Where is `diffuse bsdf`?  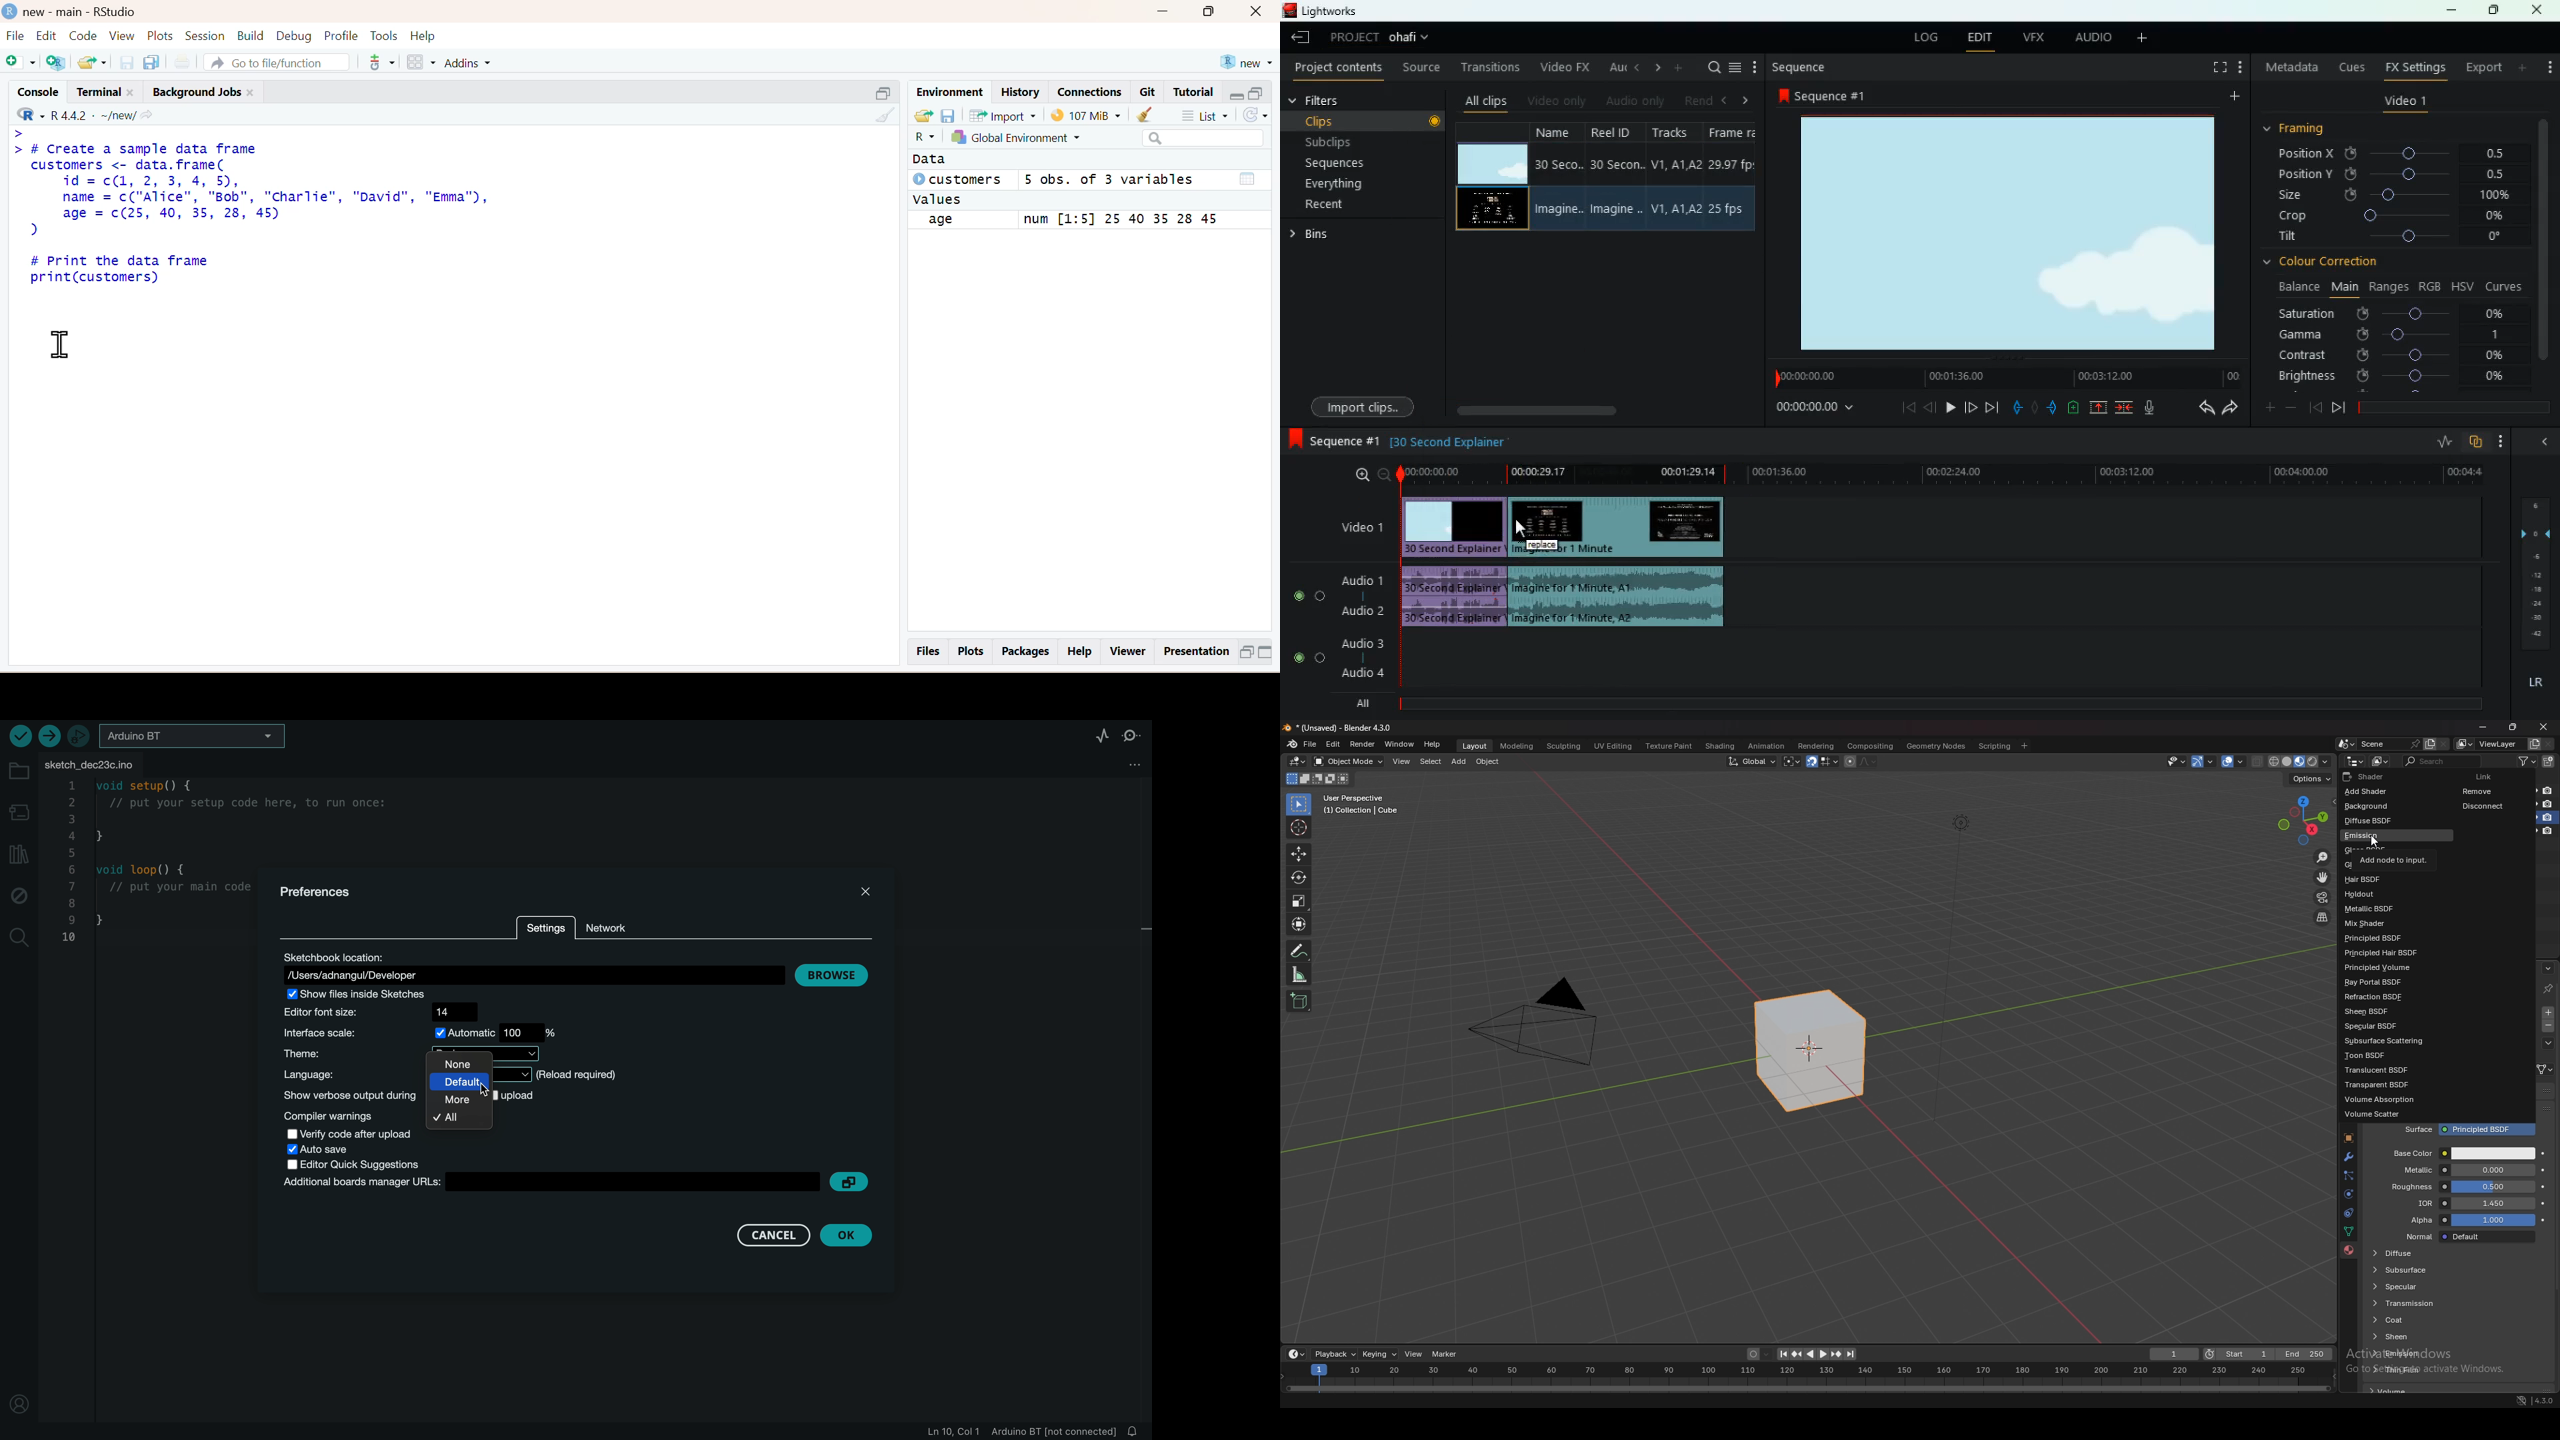
diffuse bsdf is located at coordinates (2384, 820).